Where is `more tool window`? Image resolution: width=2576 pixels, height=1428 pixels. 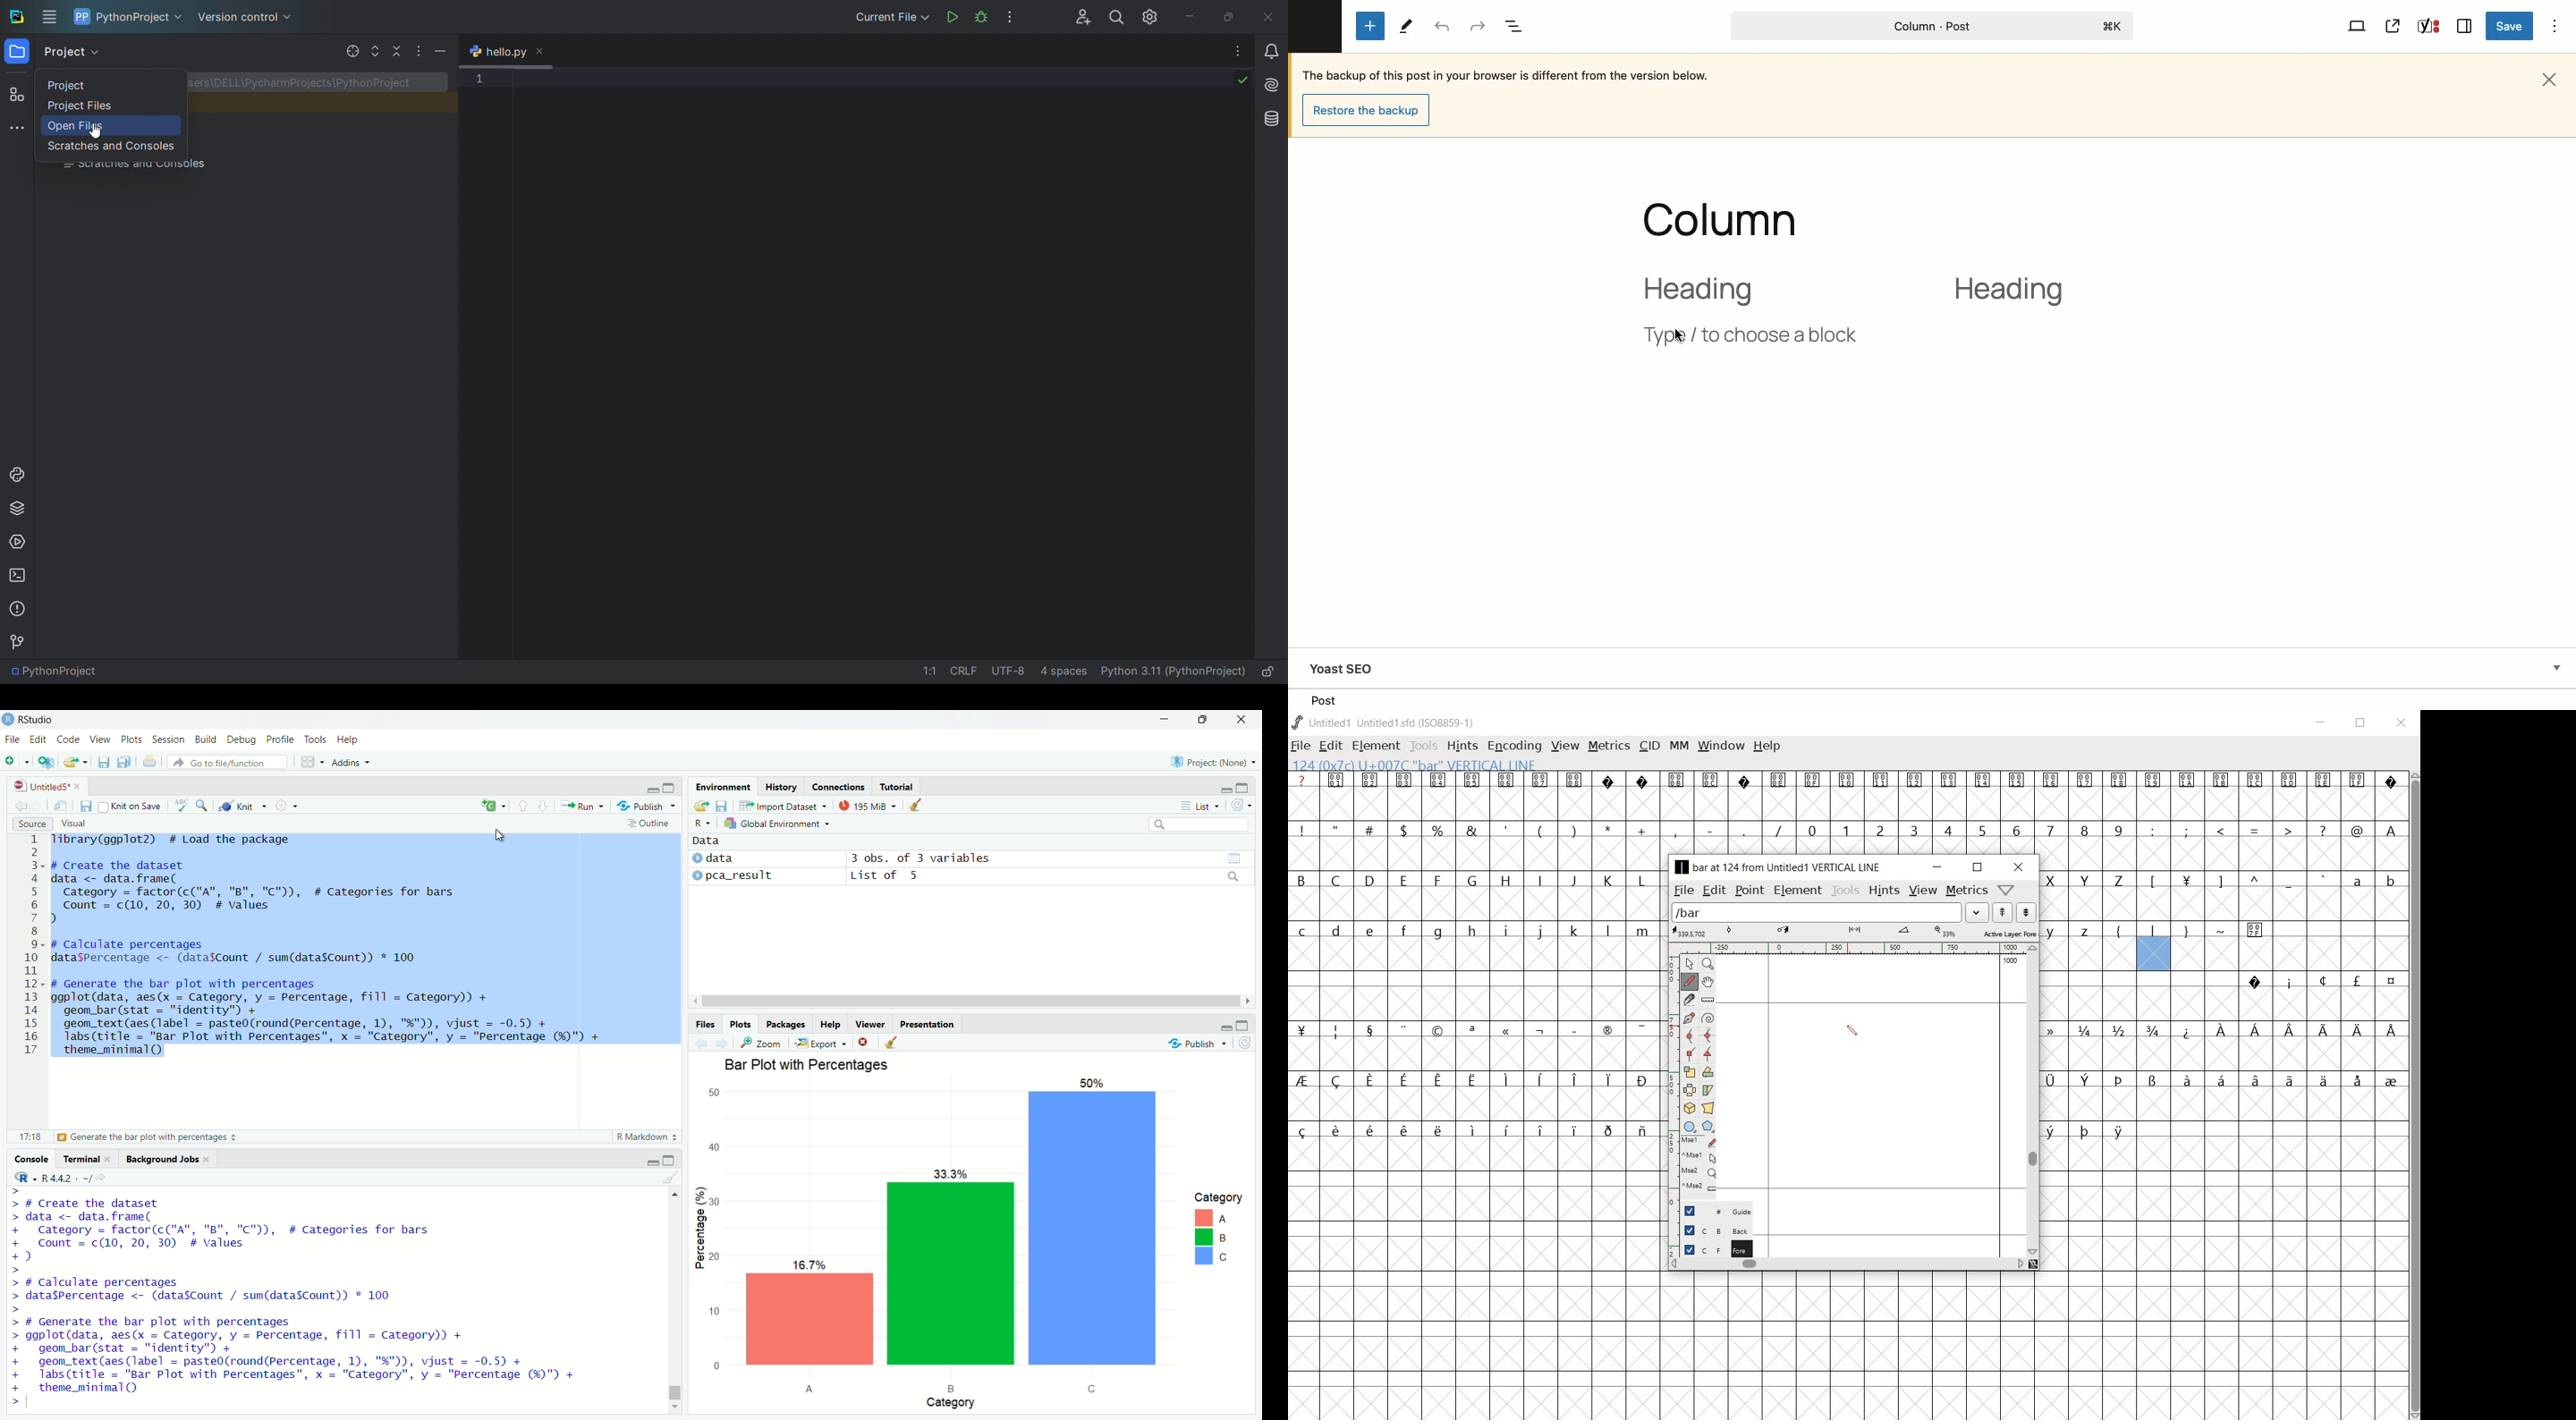 more tool window is located at coordinates (17, 127).